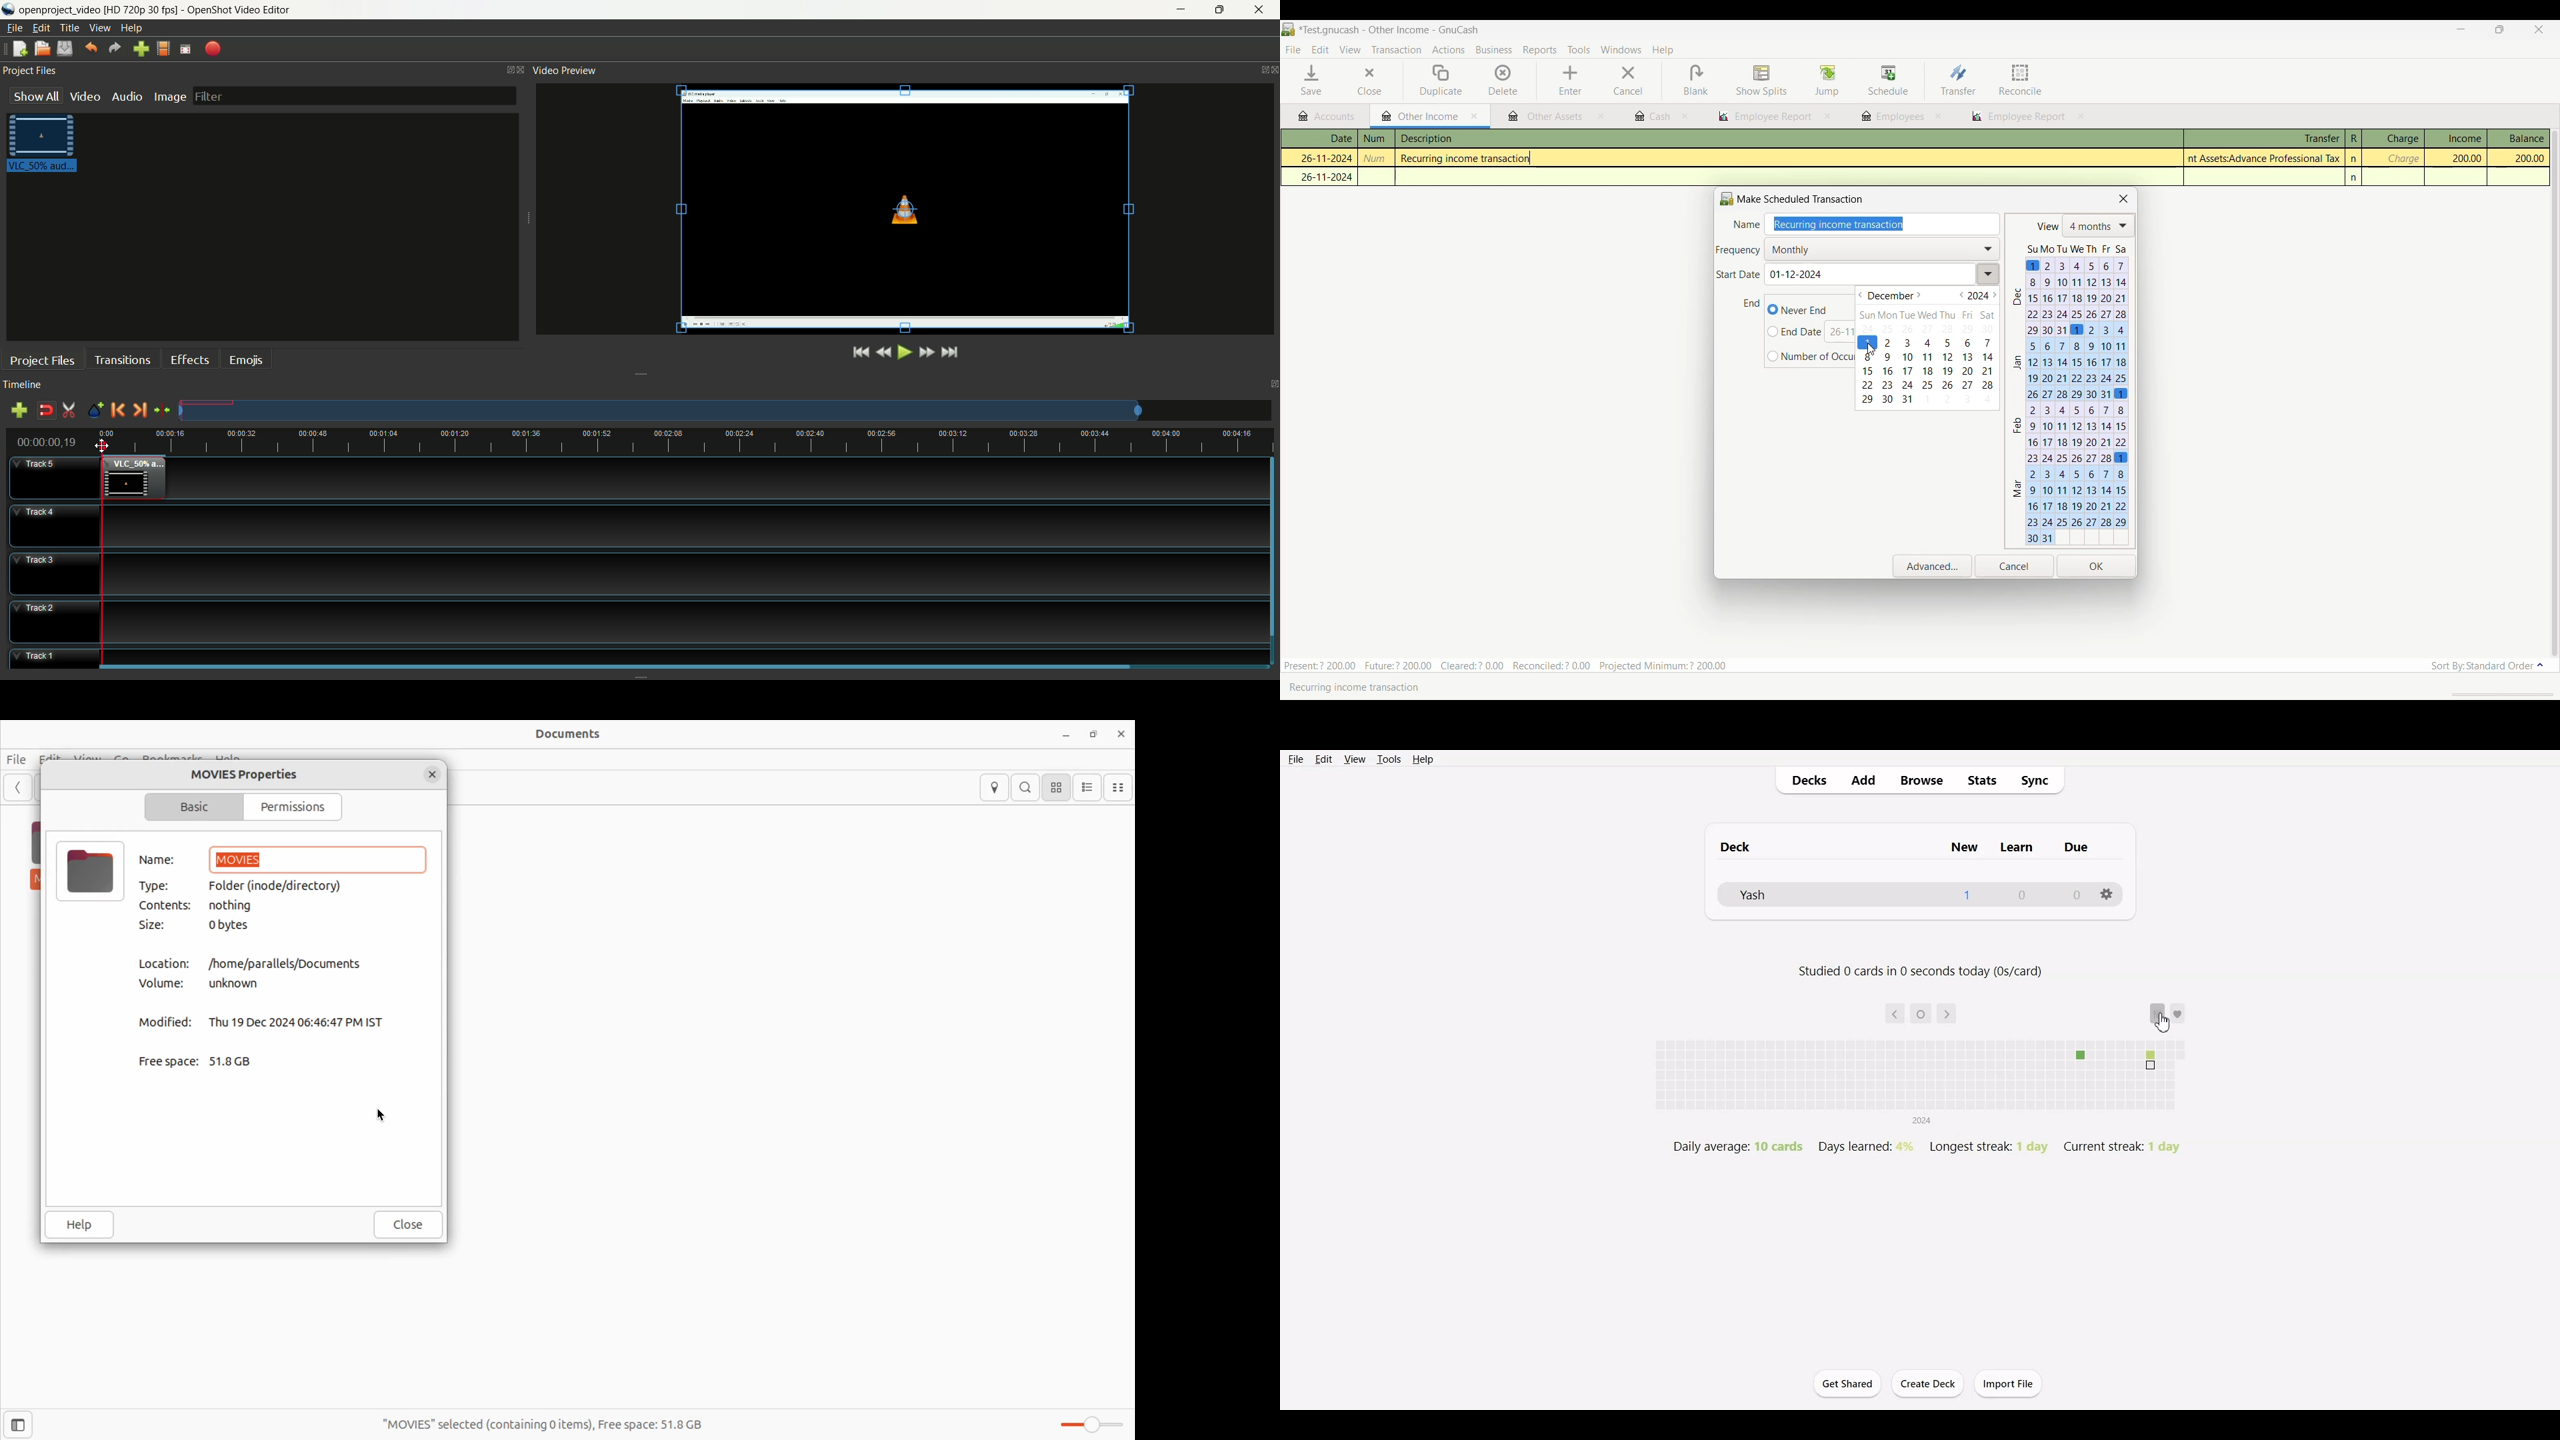  What do you see at coordinates (2014, 567) in the screenshot?
I see `Cancel inputs` at bounding box center [2014, 567].